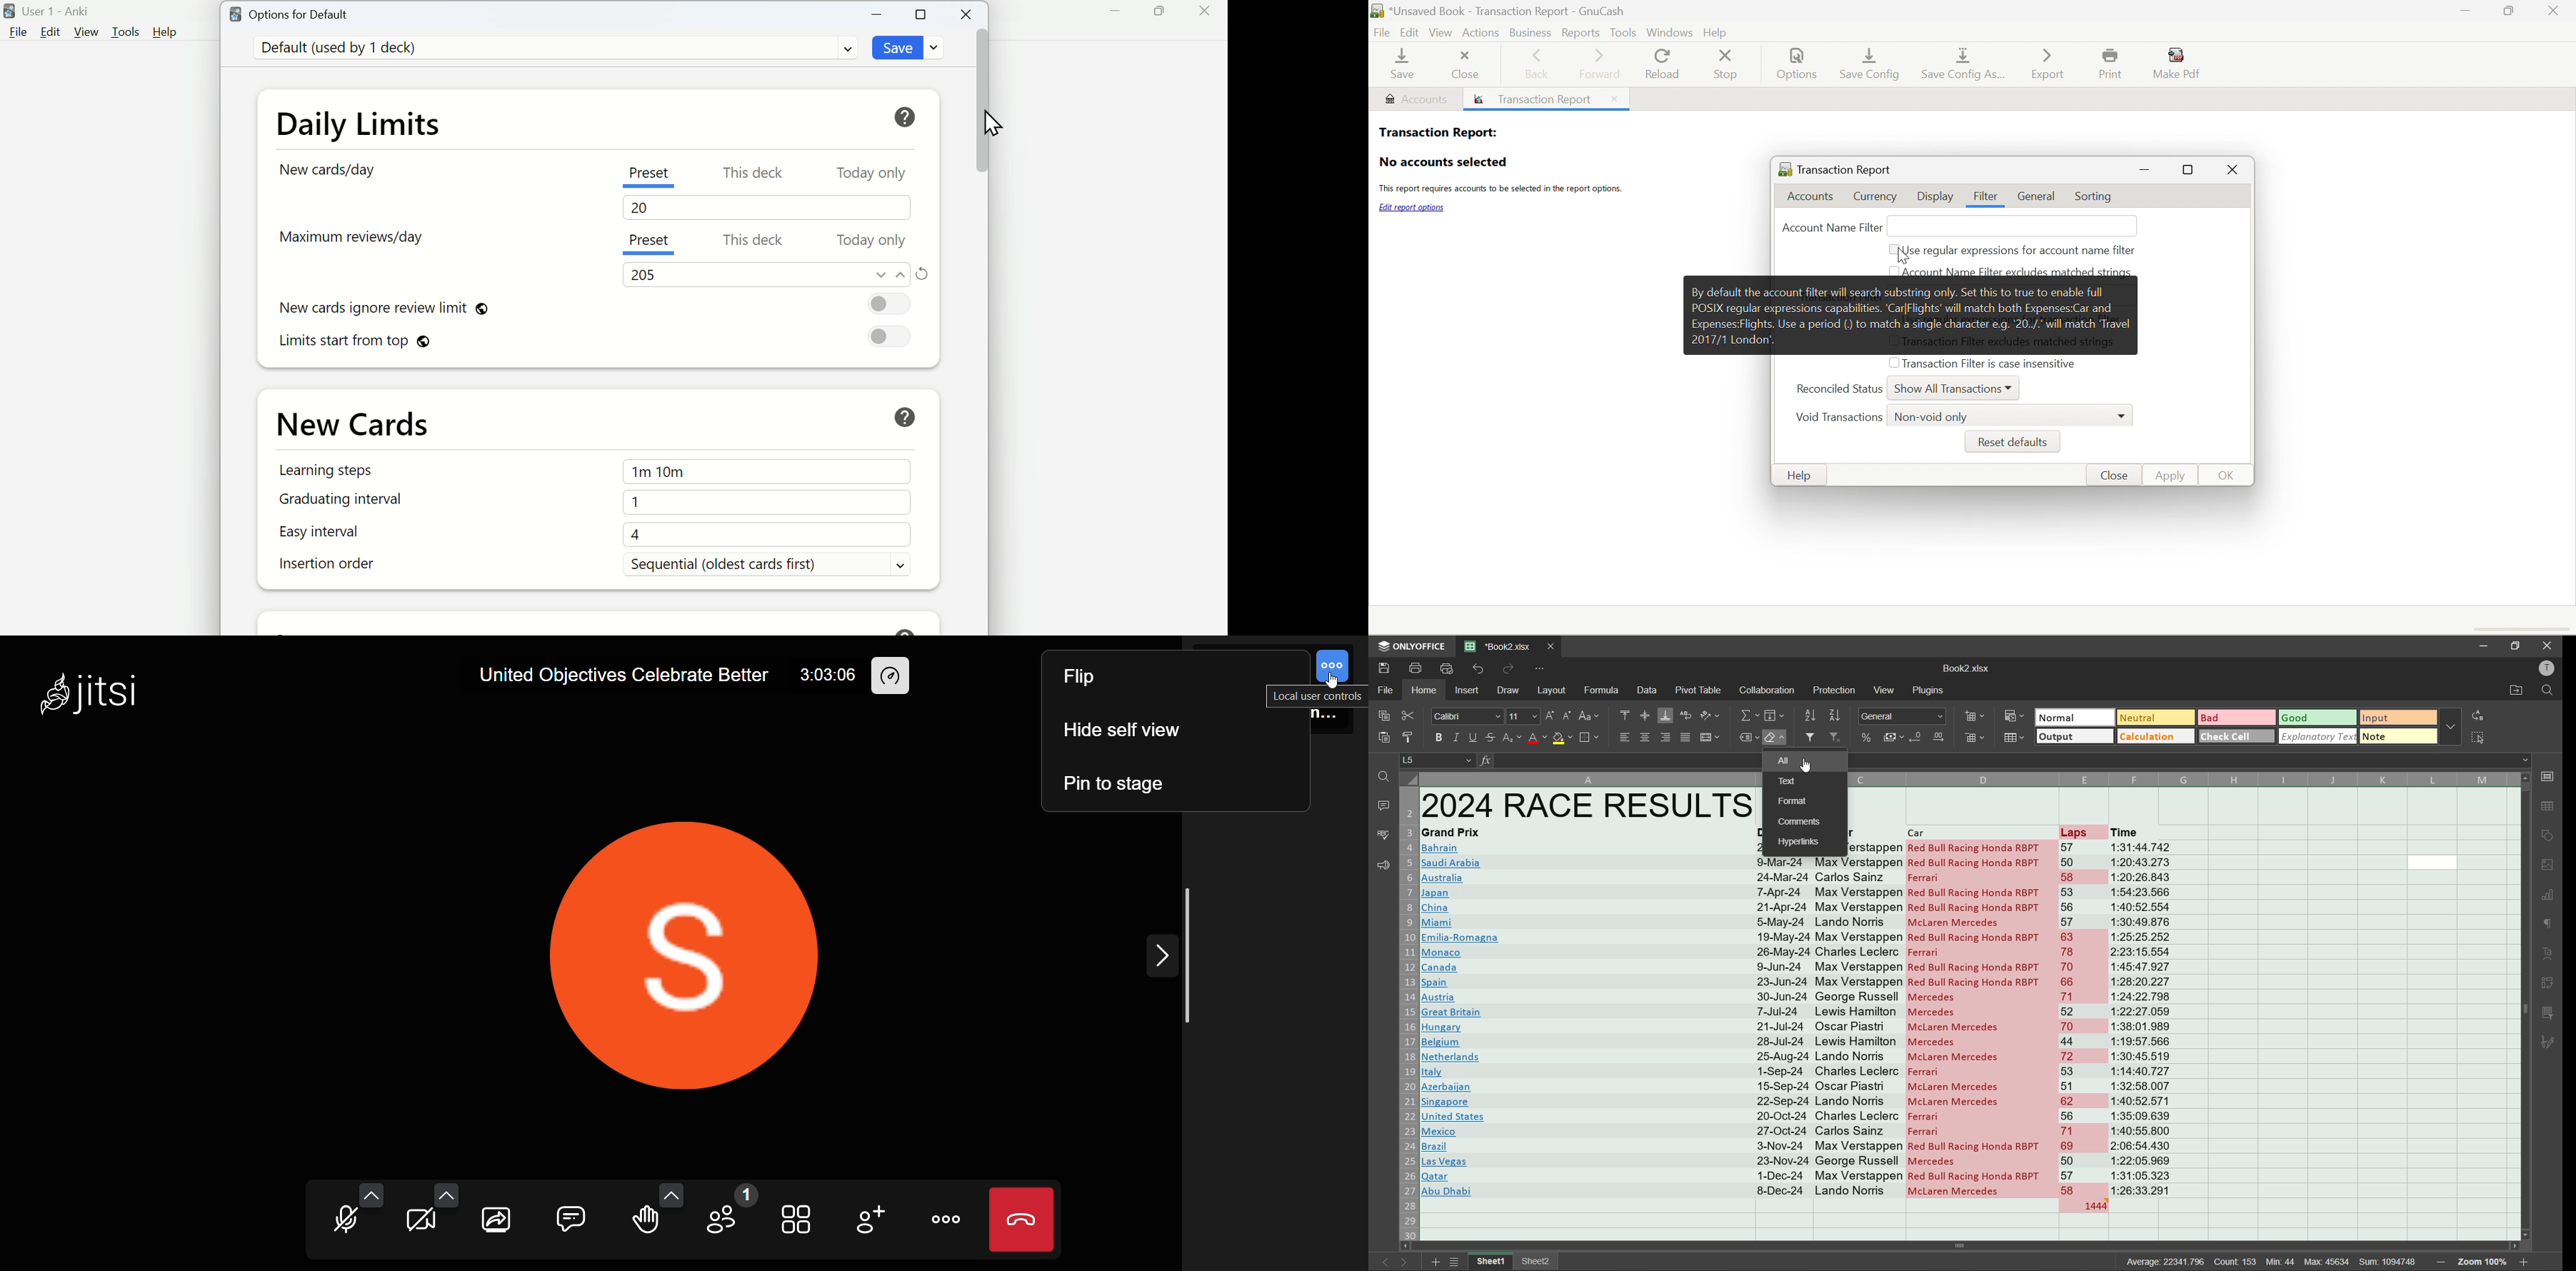 This screenshot has height=1288, width=2576. What do you see at coordinates (1491, 1262) in the screenshot?
I see `sheet 1` at bounding box center [1491, 1262].